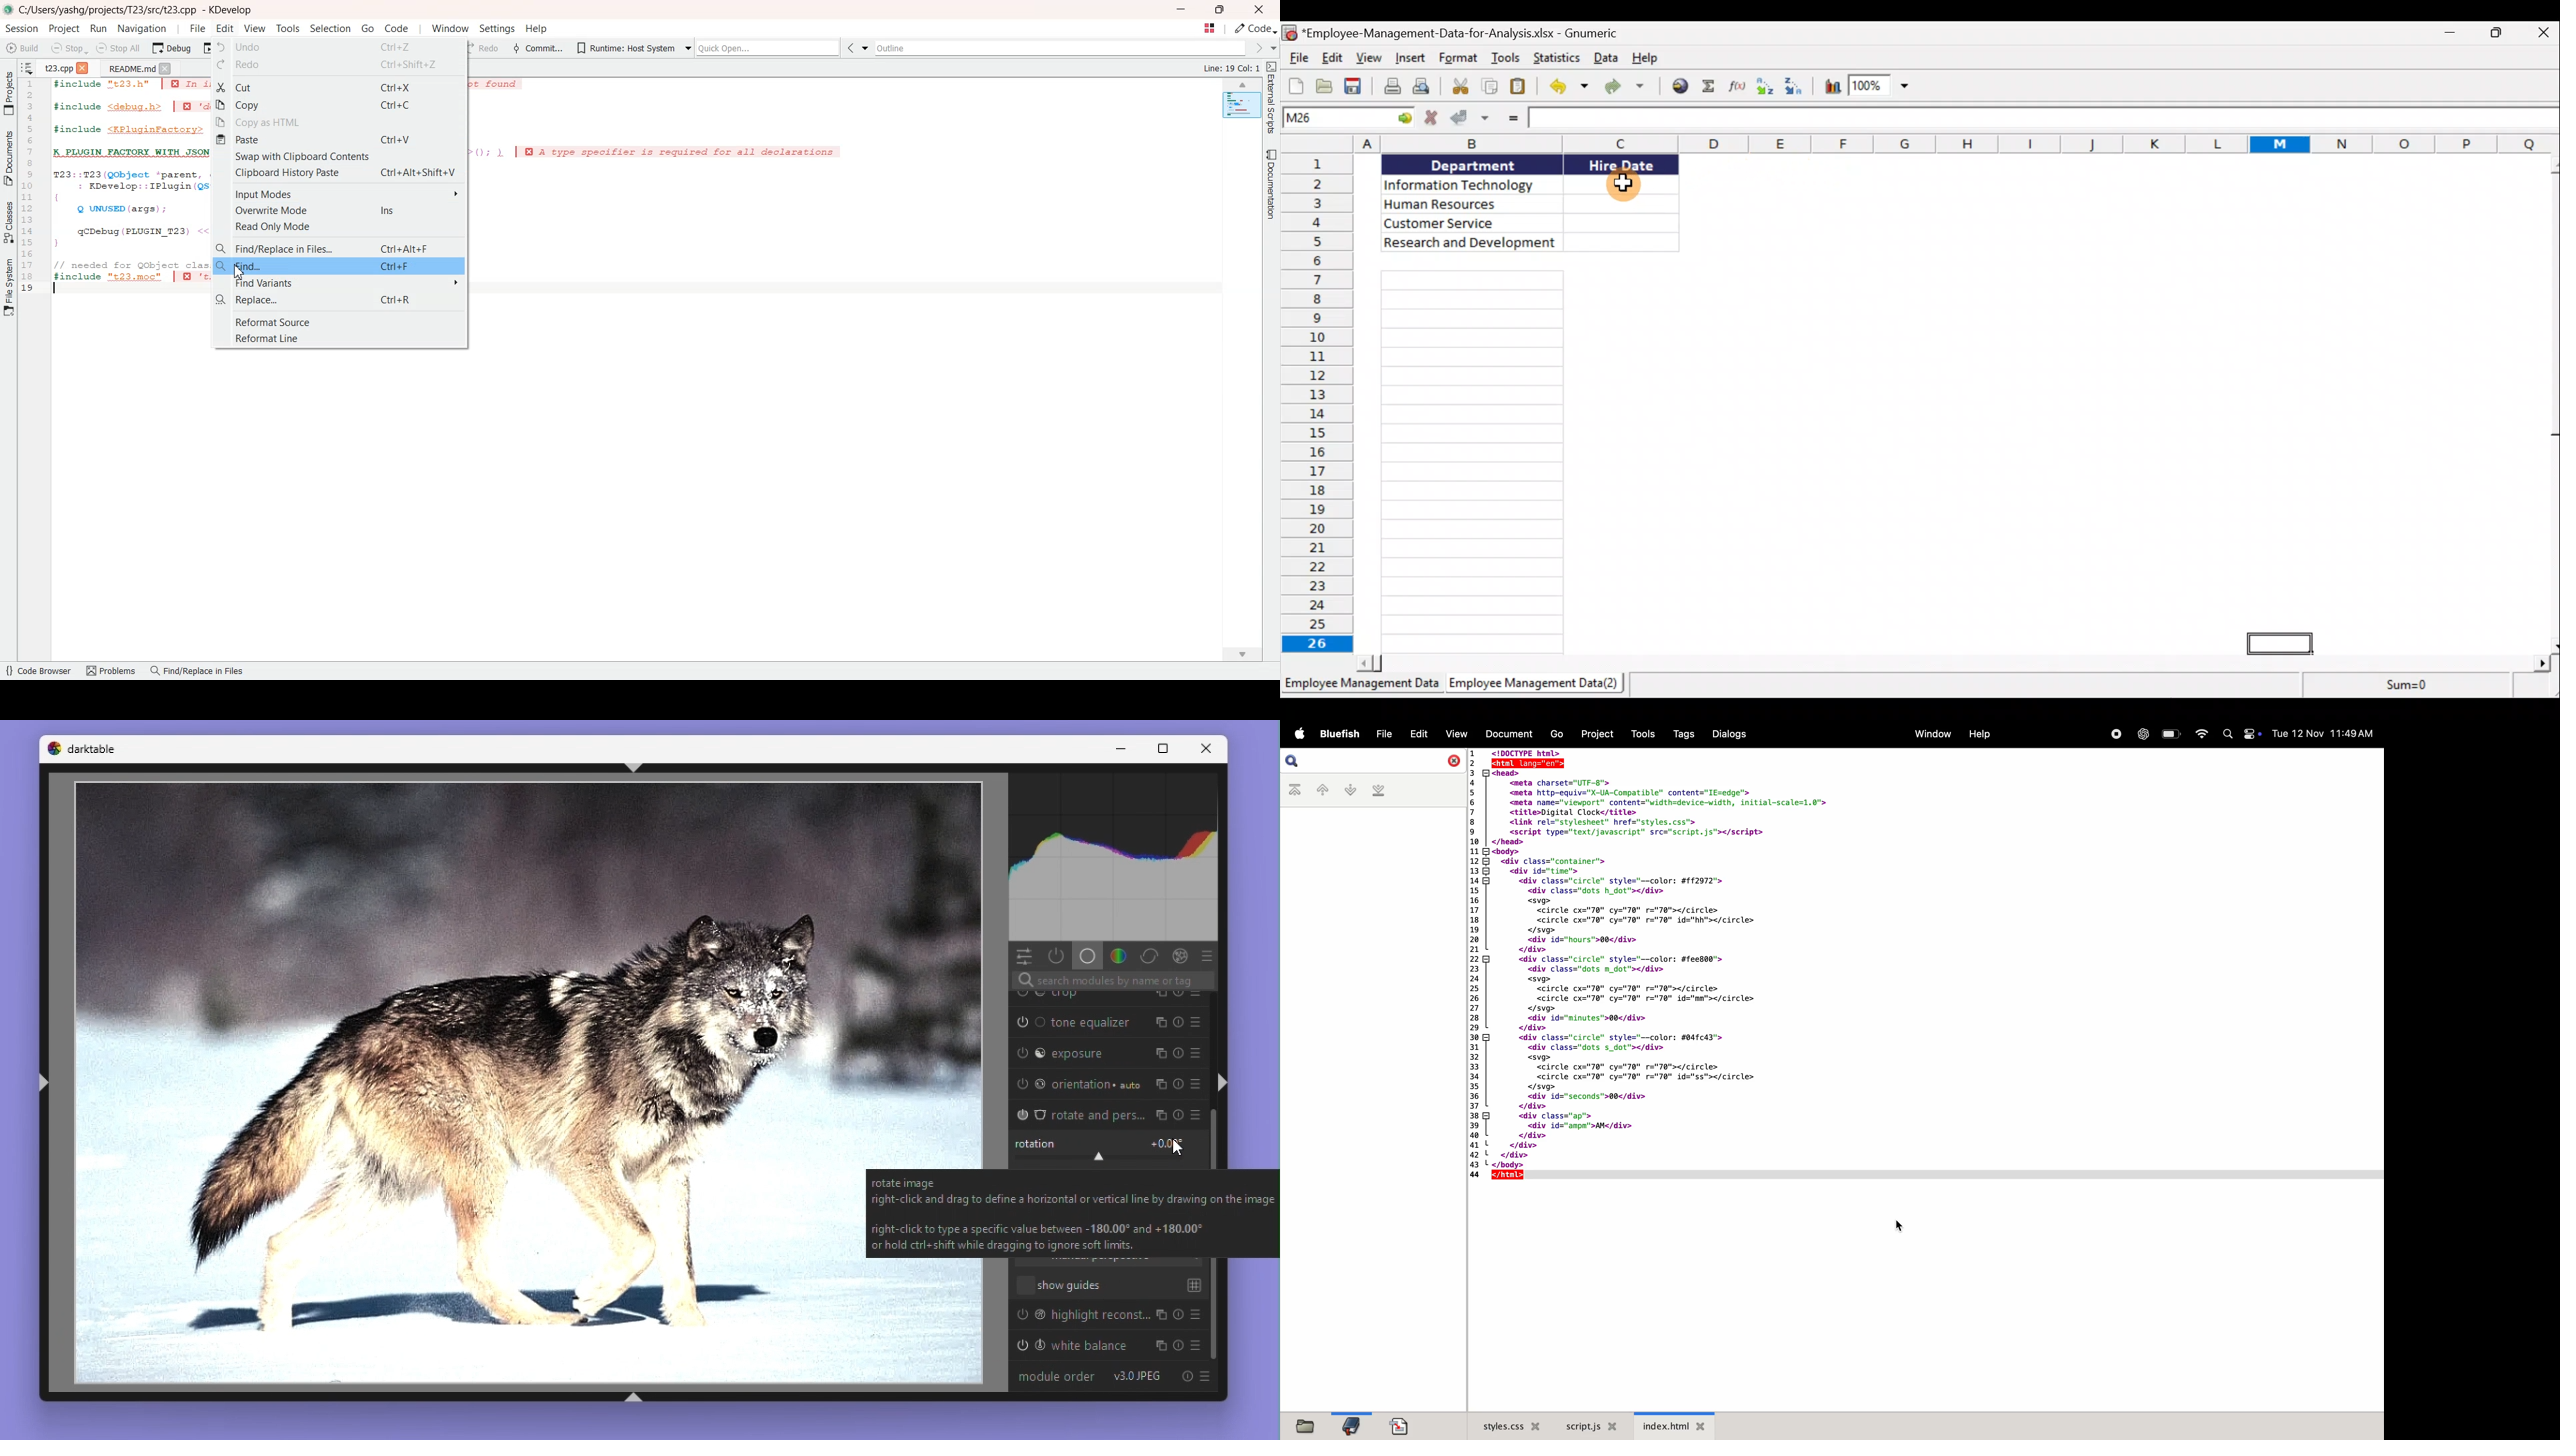  I want to click on File overview, so click(1242, 105).